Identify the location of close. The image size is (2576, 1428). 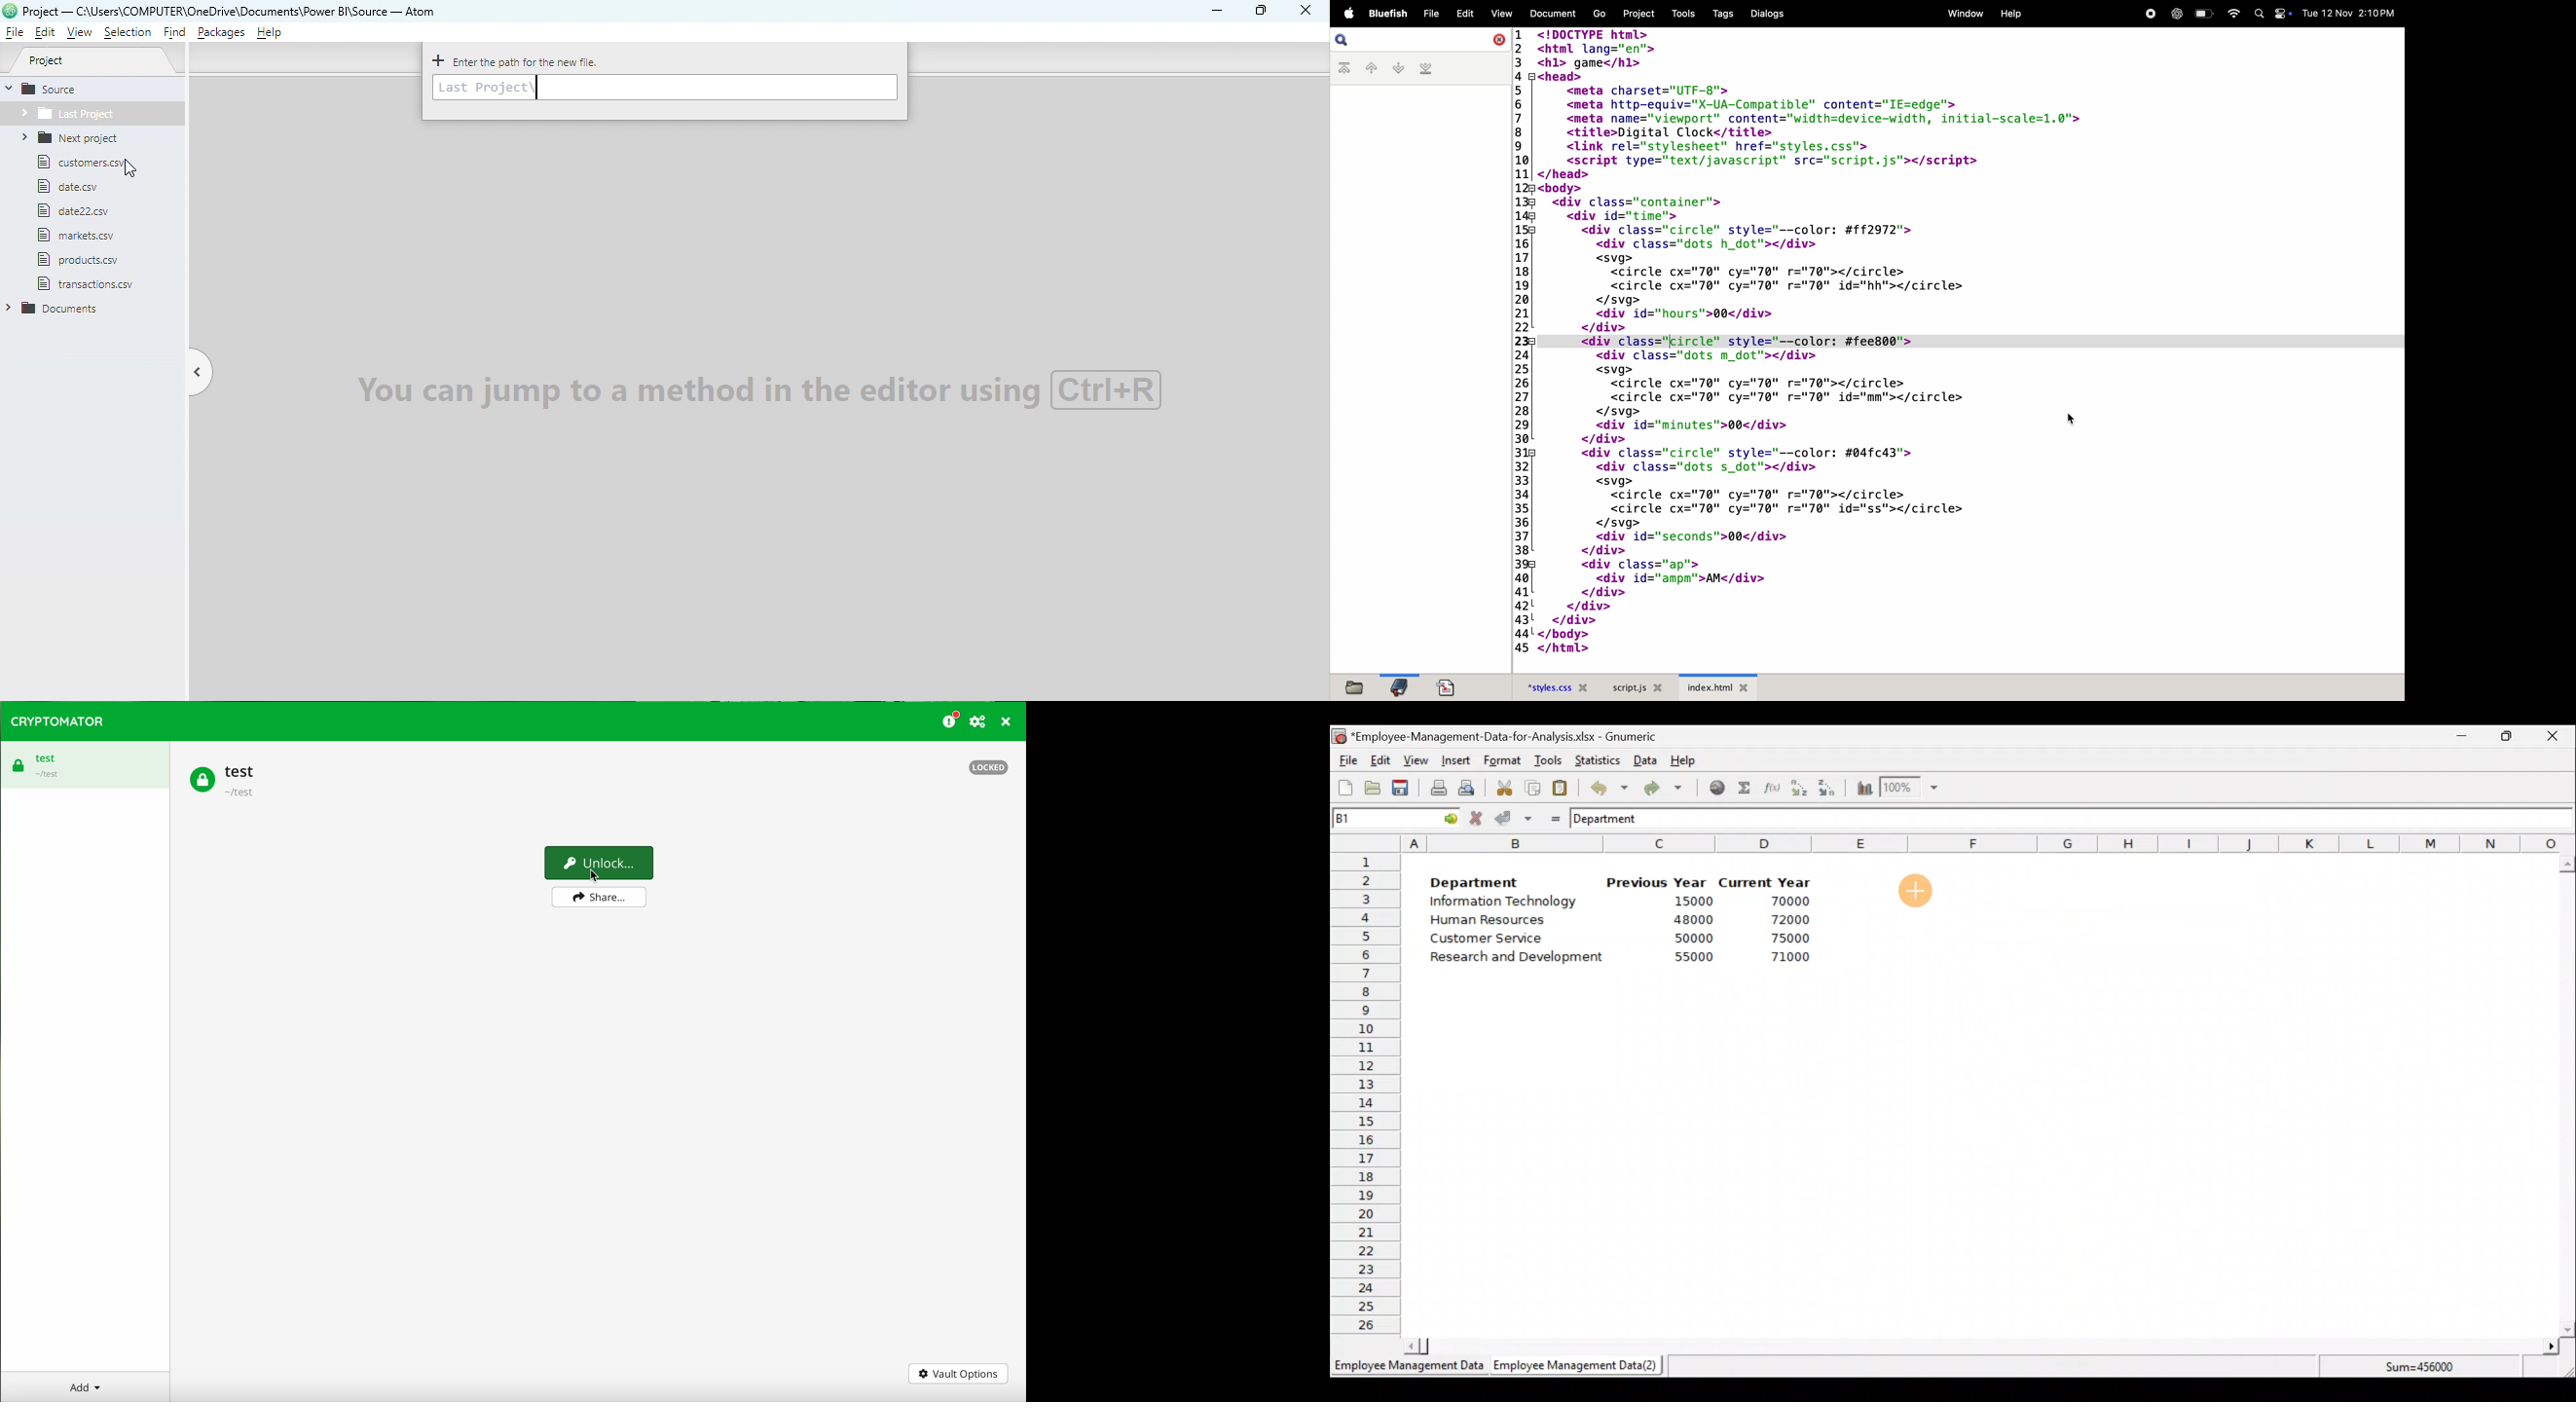
(1497, 38).